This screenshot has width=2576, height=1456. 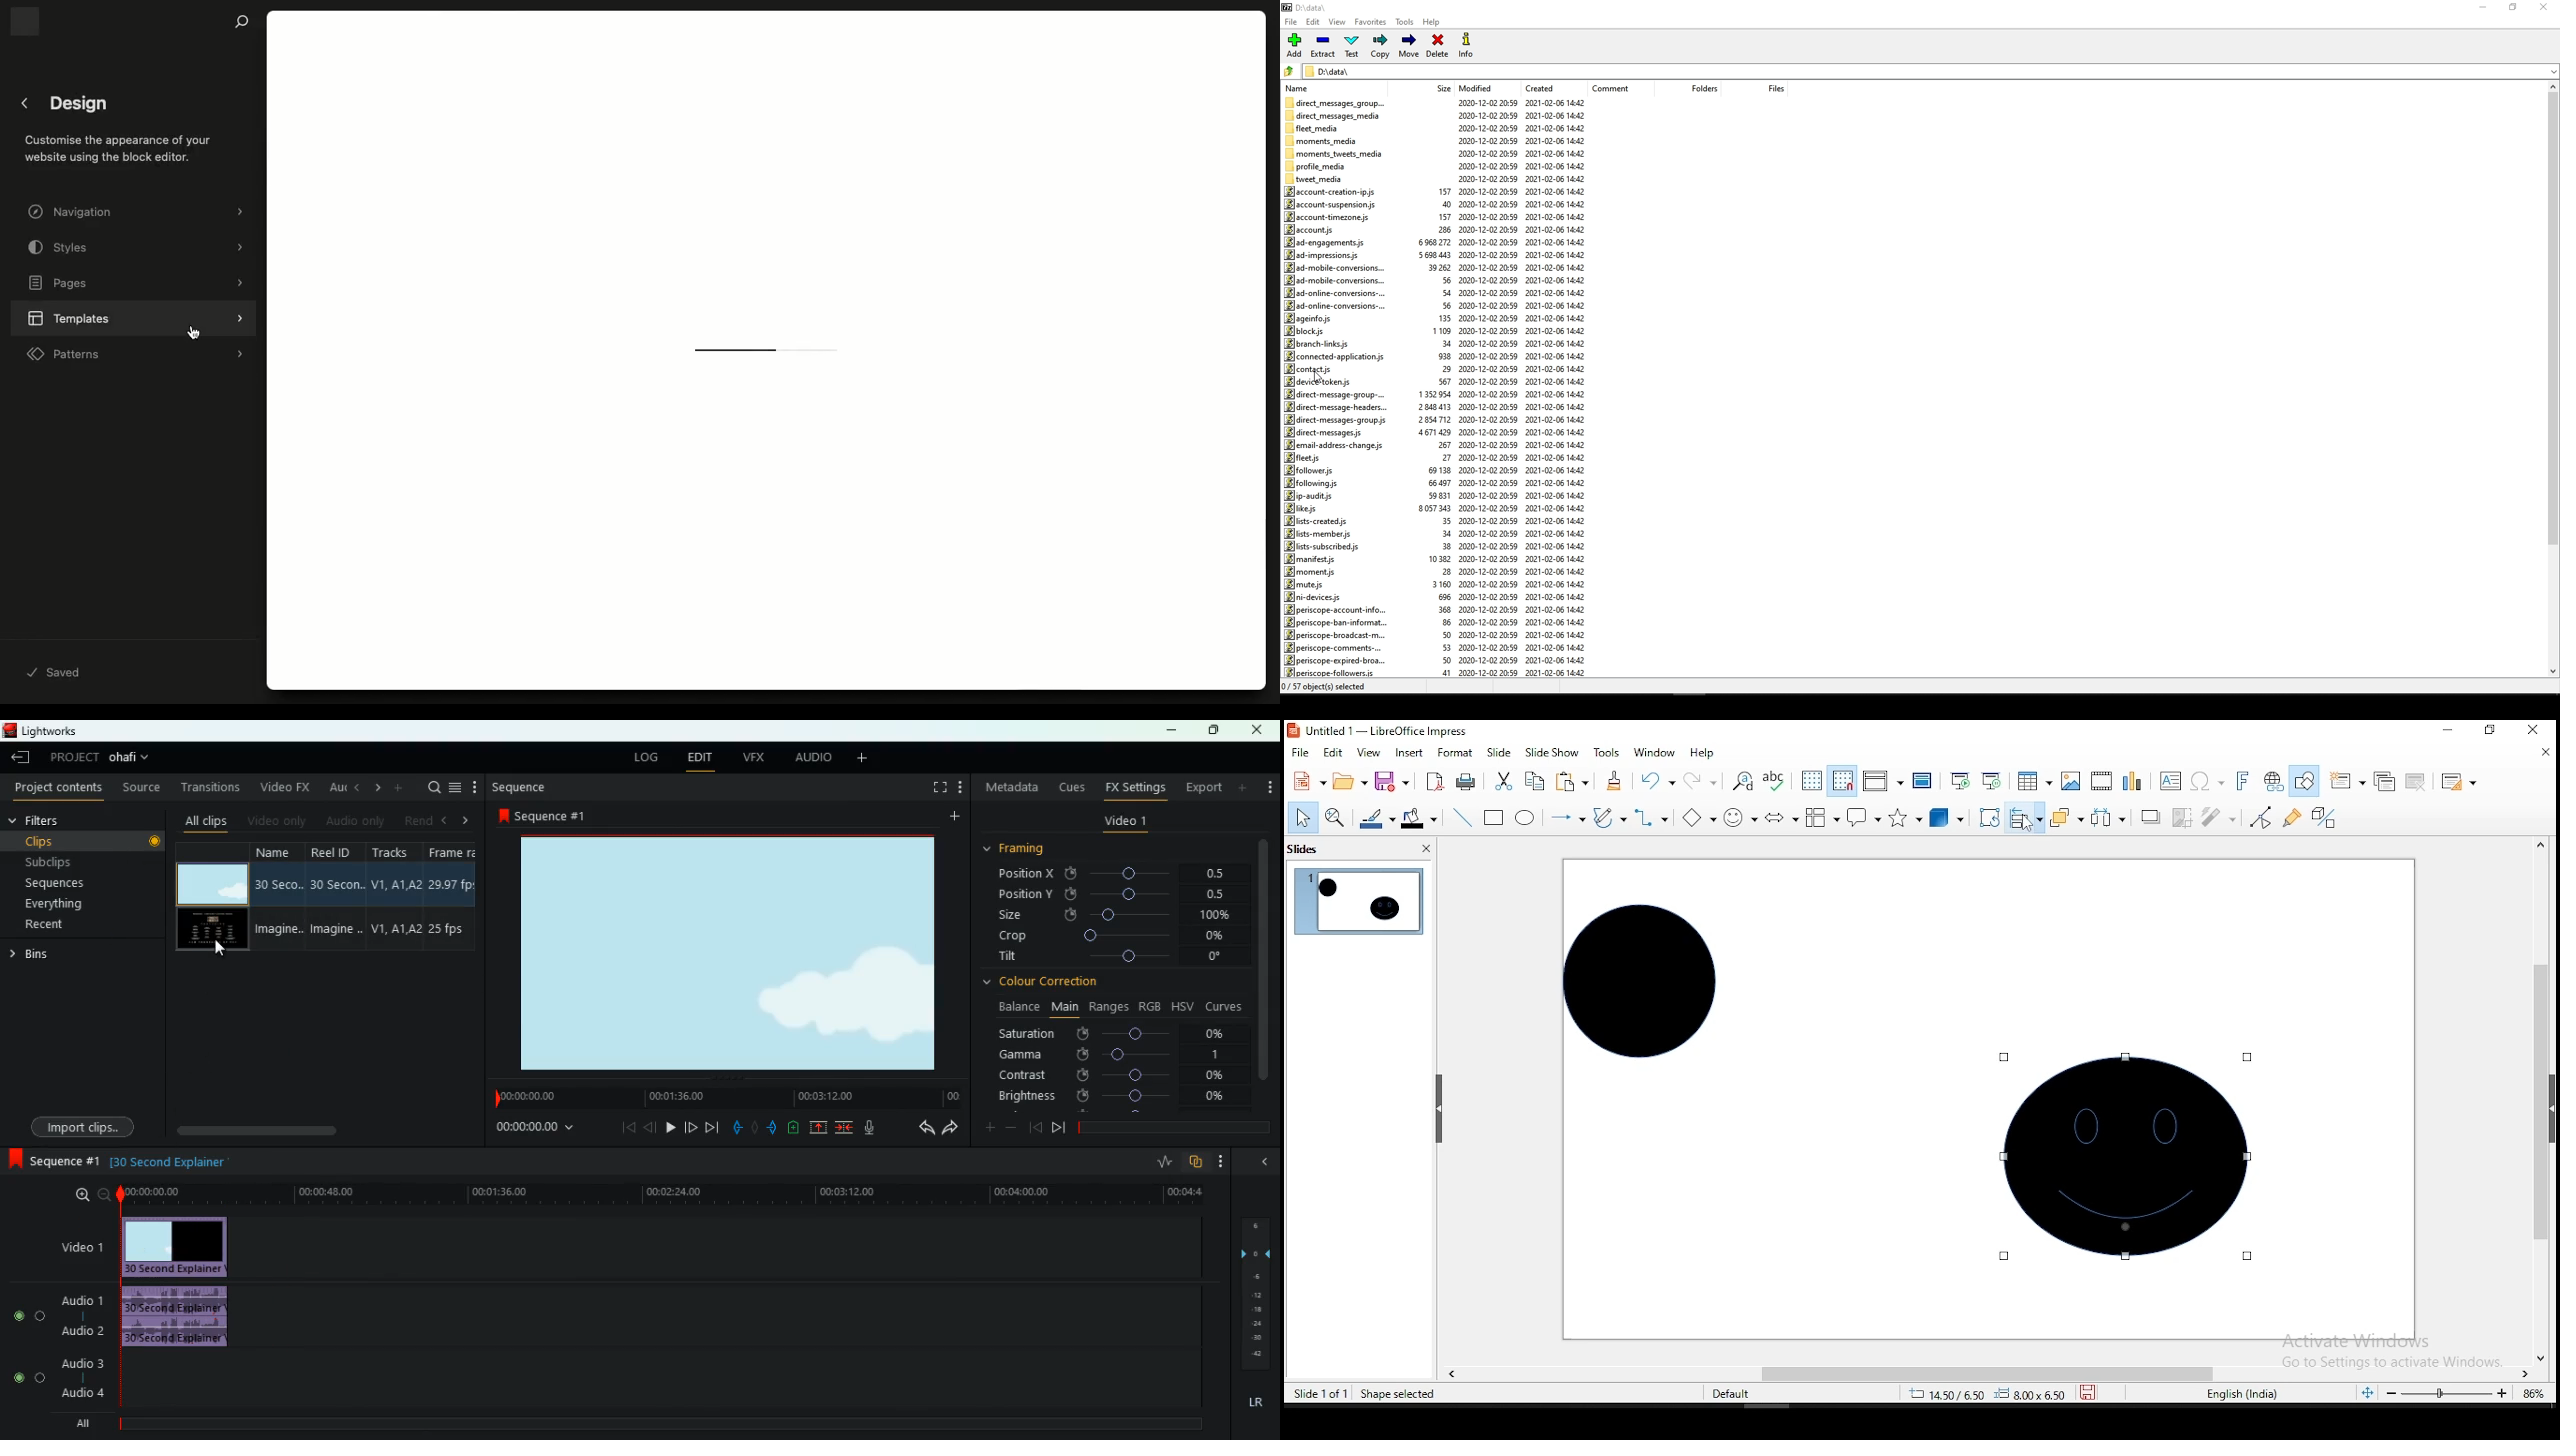 What do you see at coordinates (1110, 1054) in the screenshot?
I see `gamma` at bounding box center [1110, 1054].